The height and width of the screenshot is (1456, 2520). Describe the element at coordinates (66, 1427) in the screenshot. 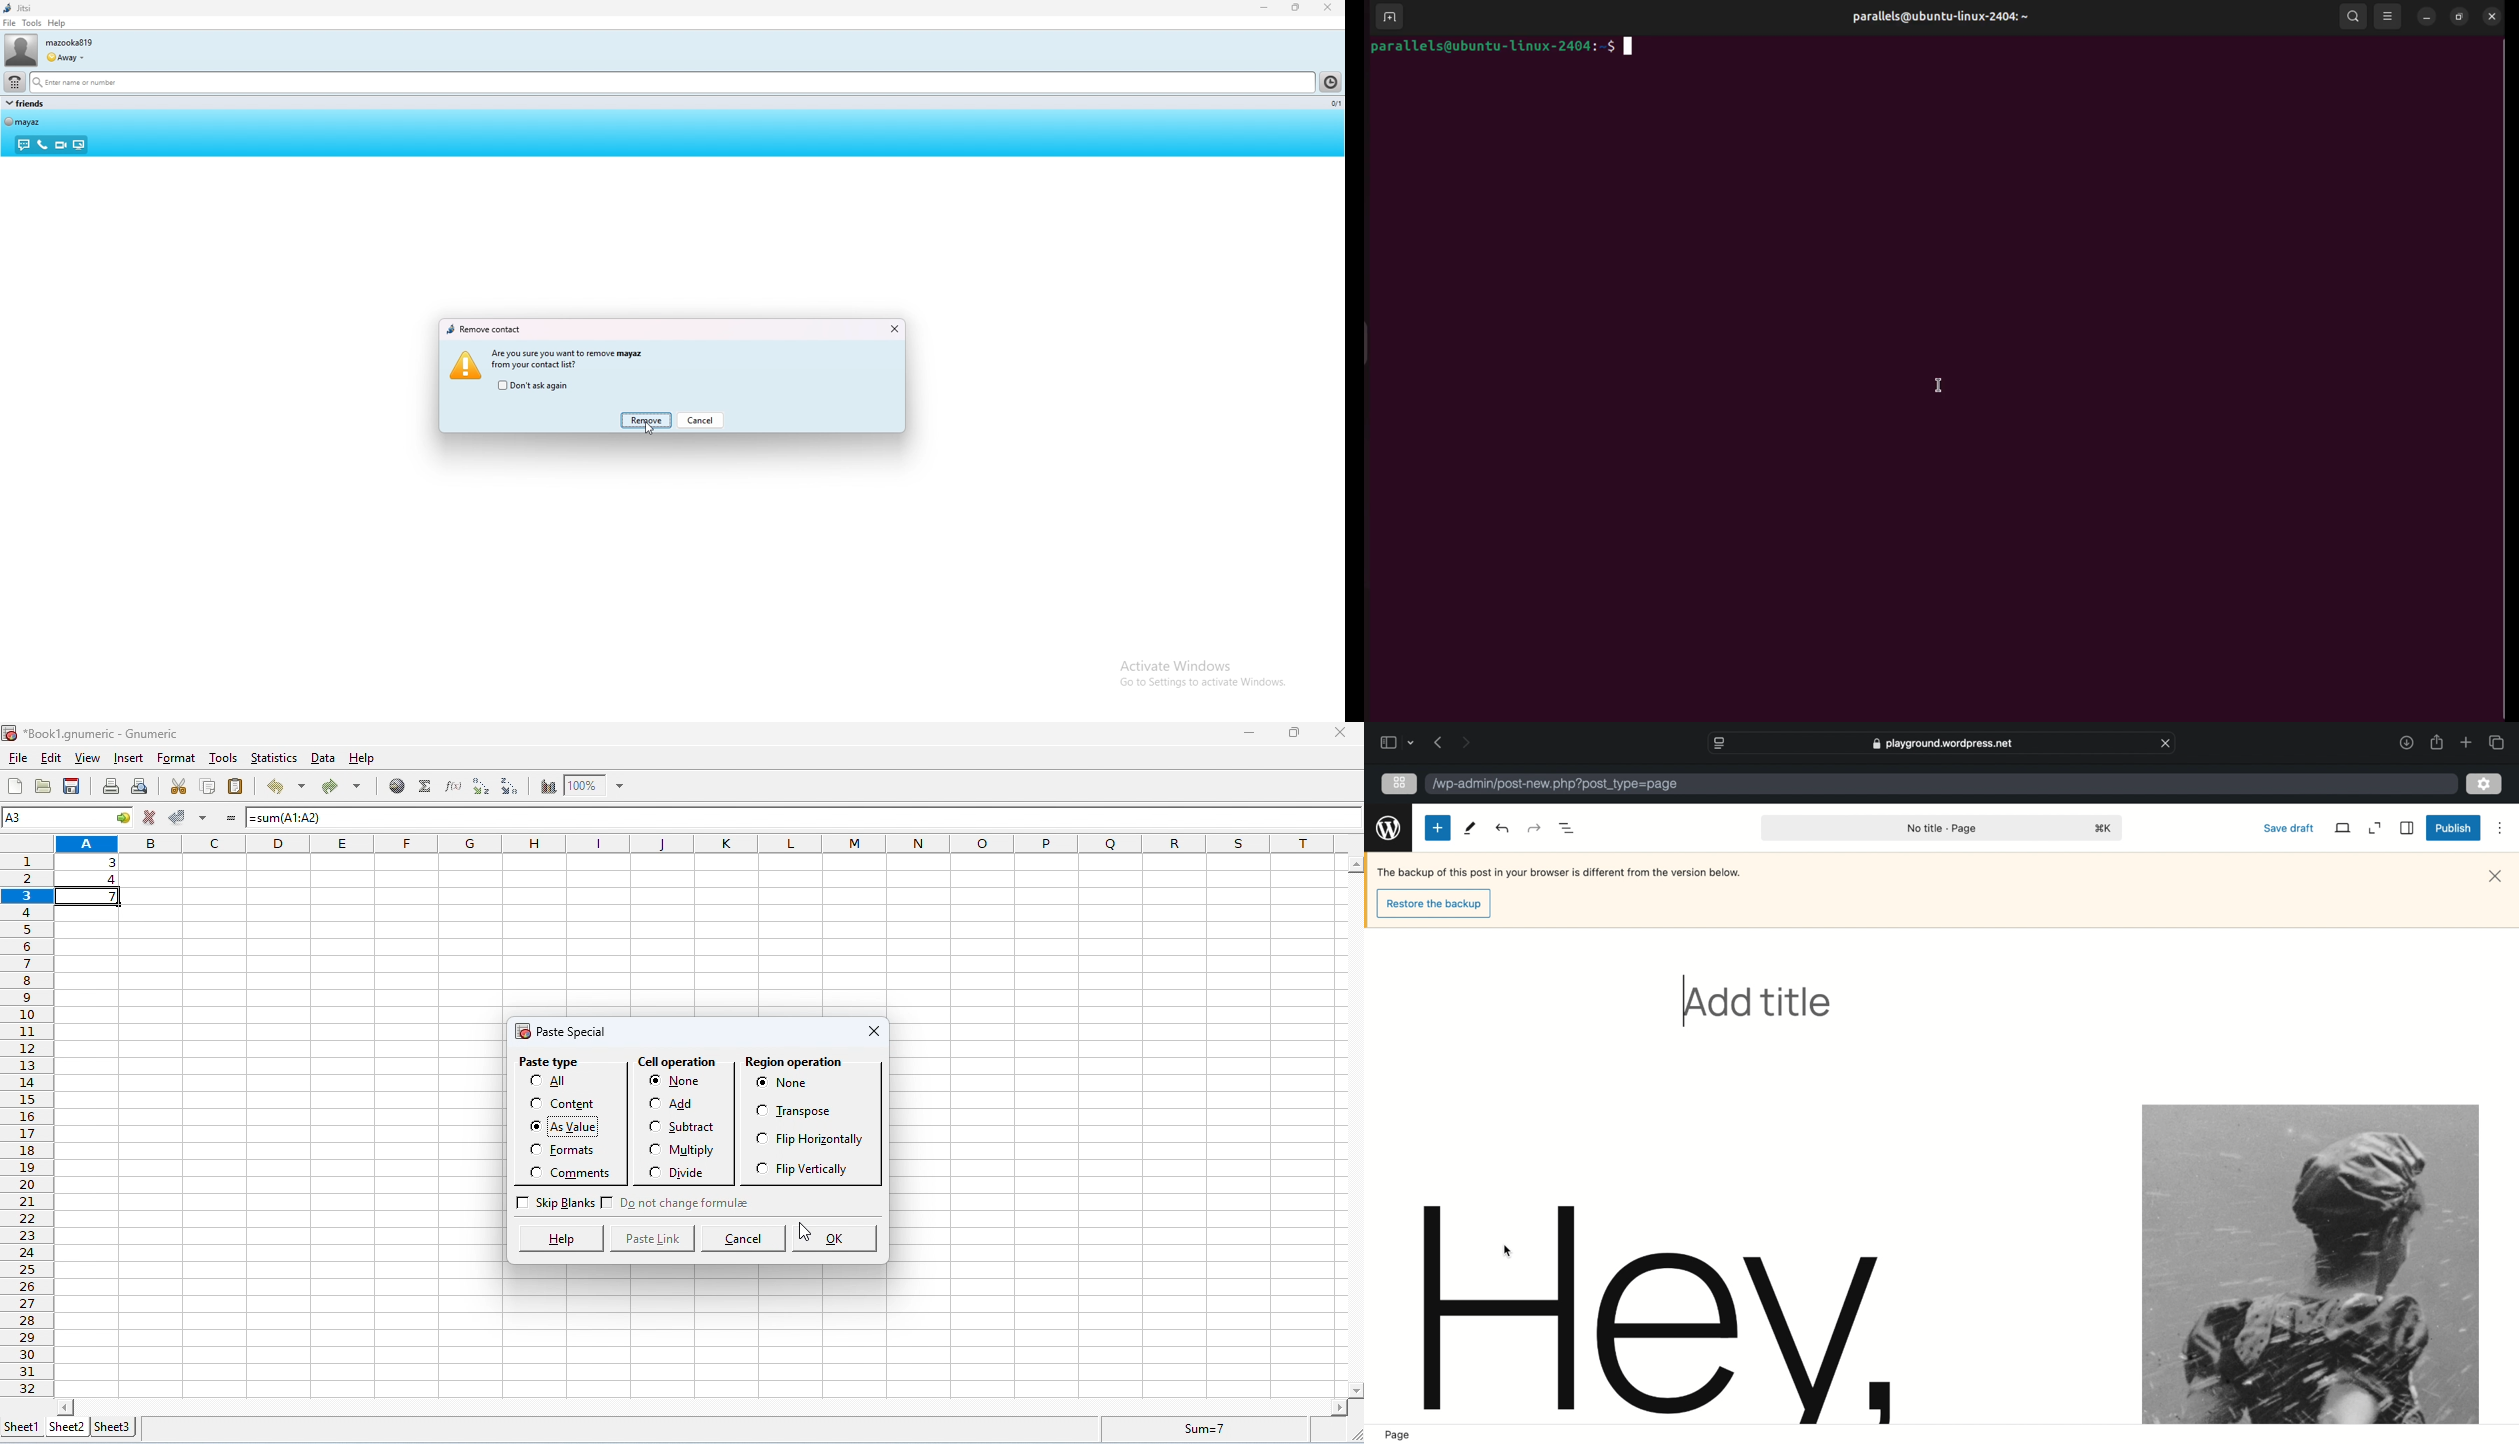

I see `sheet 2` at that location.